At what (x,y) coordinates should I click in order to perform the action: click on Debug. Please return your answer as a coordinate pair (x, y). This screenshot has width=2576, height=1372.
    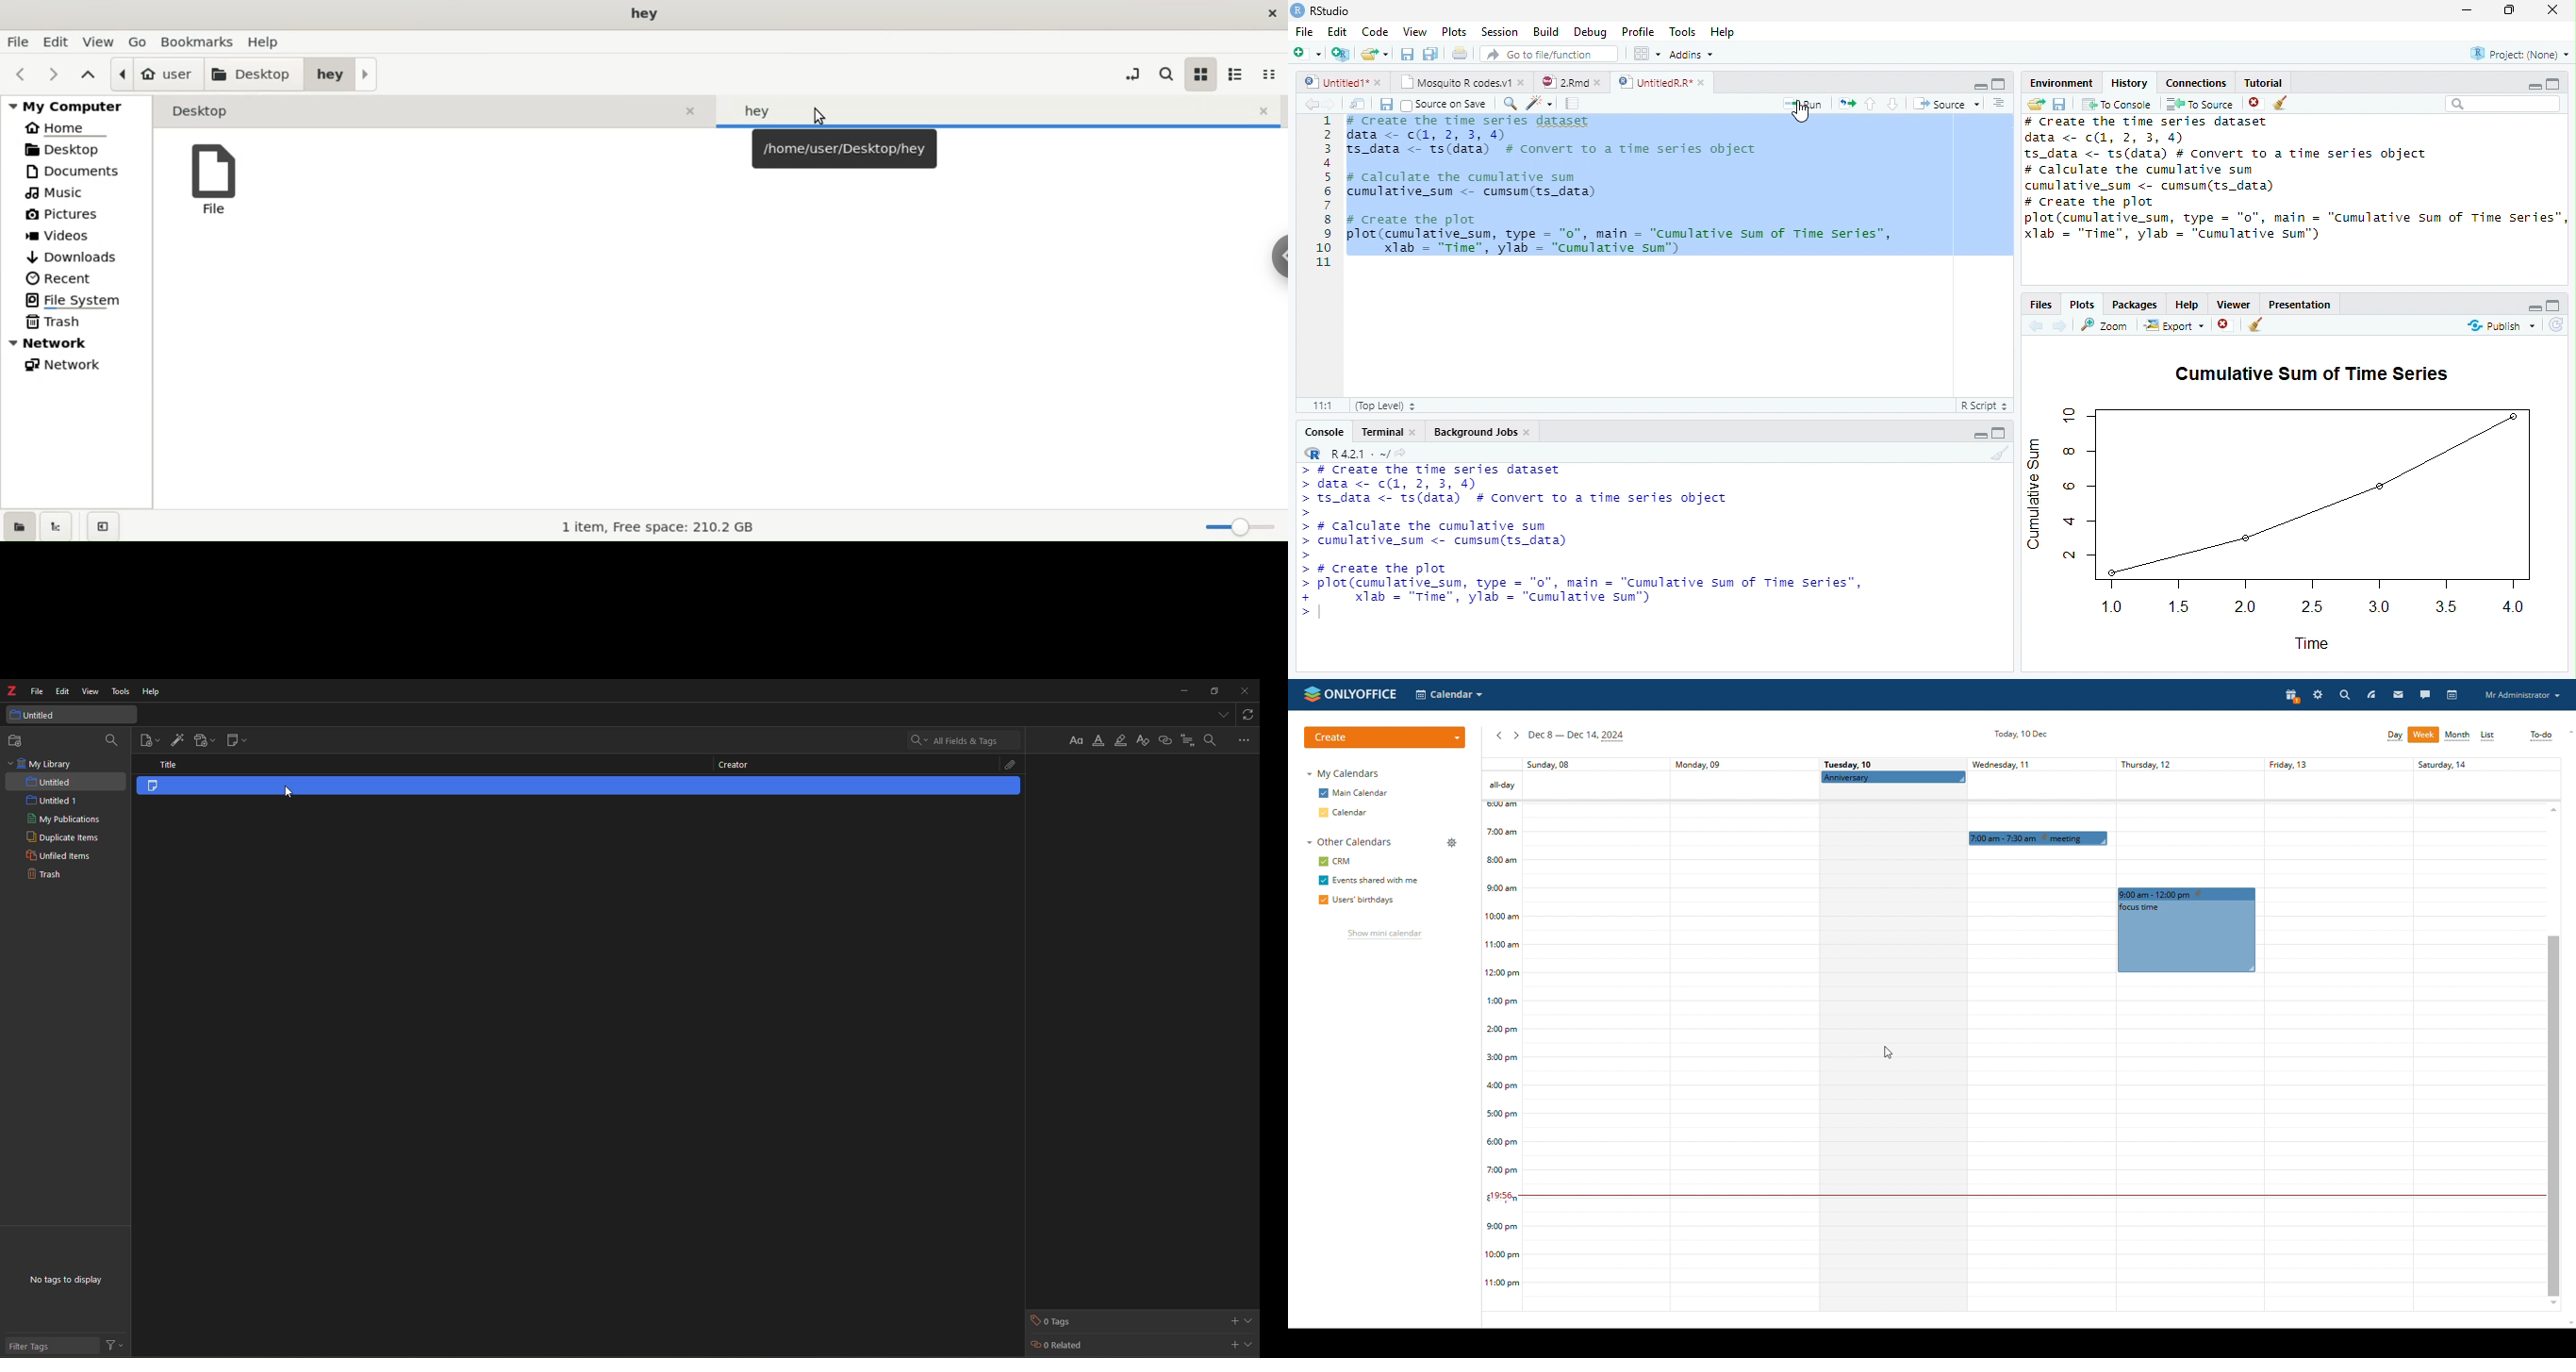
    Looking at the image, I should click on (1593, 33).